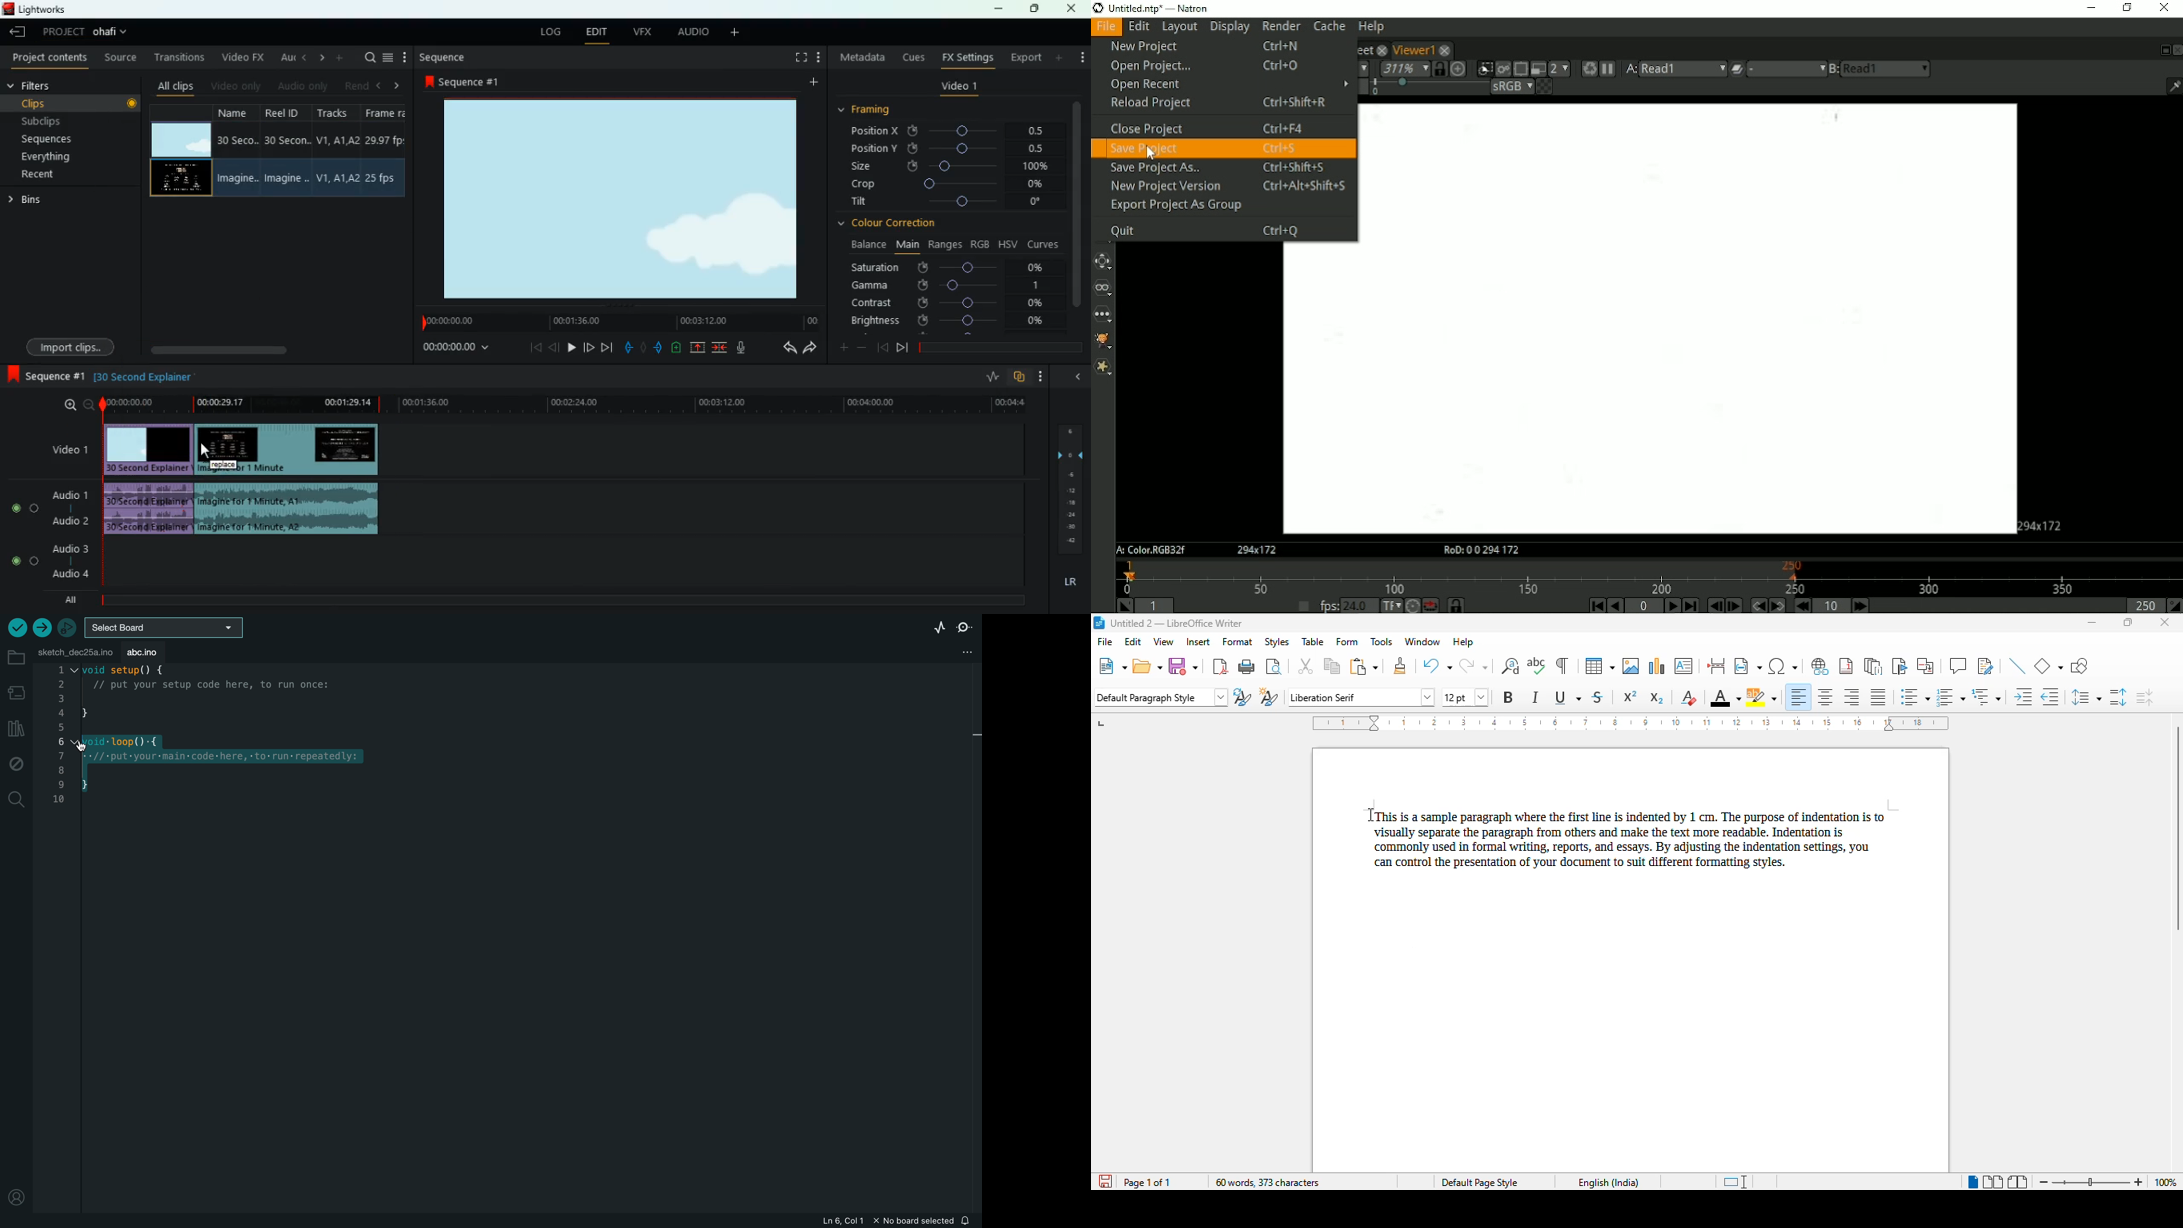  Describe the element at coordinates (1381, 642) in the screenshot. I see `tools` at that location.